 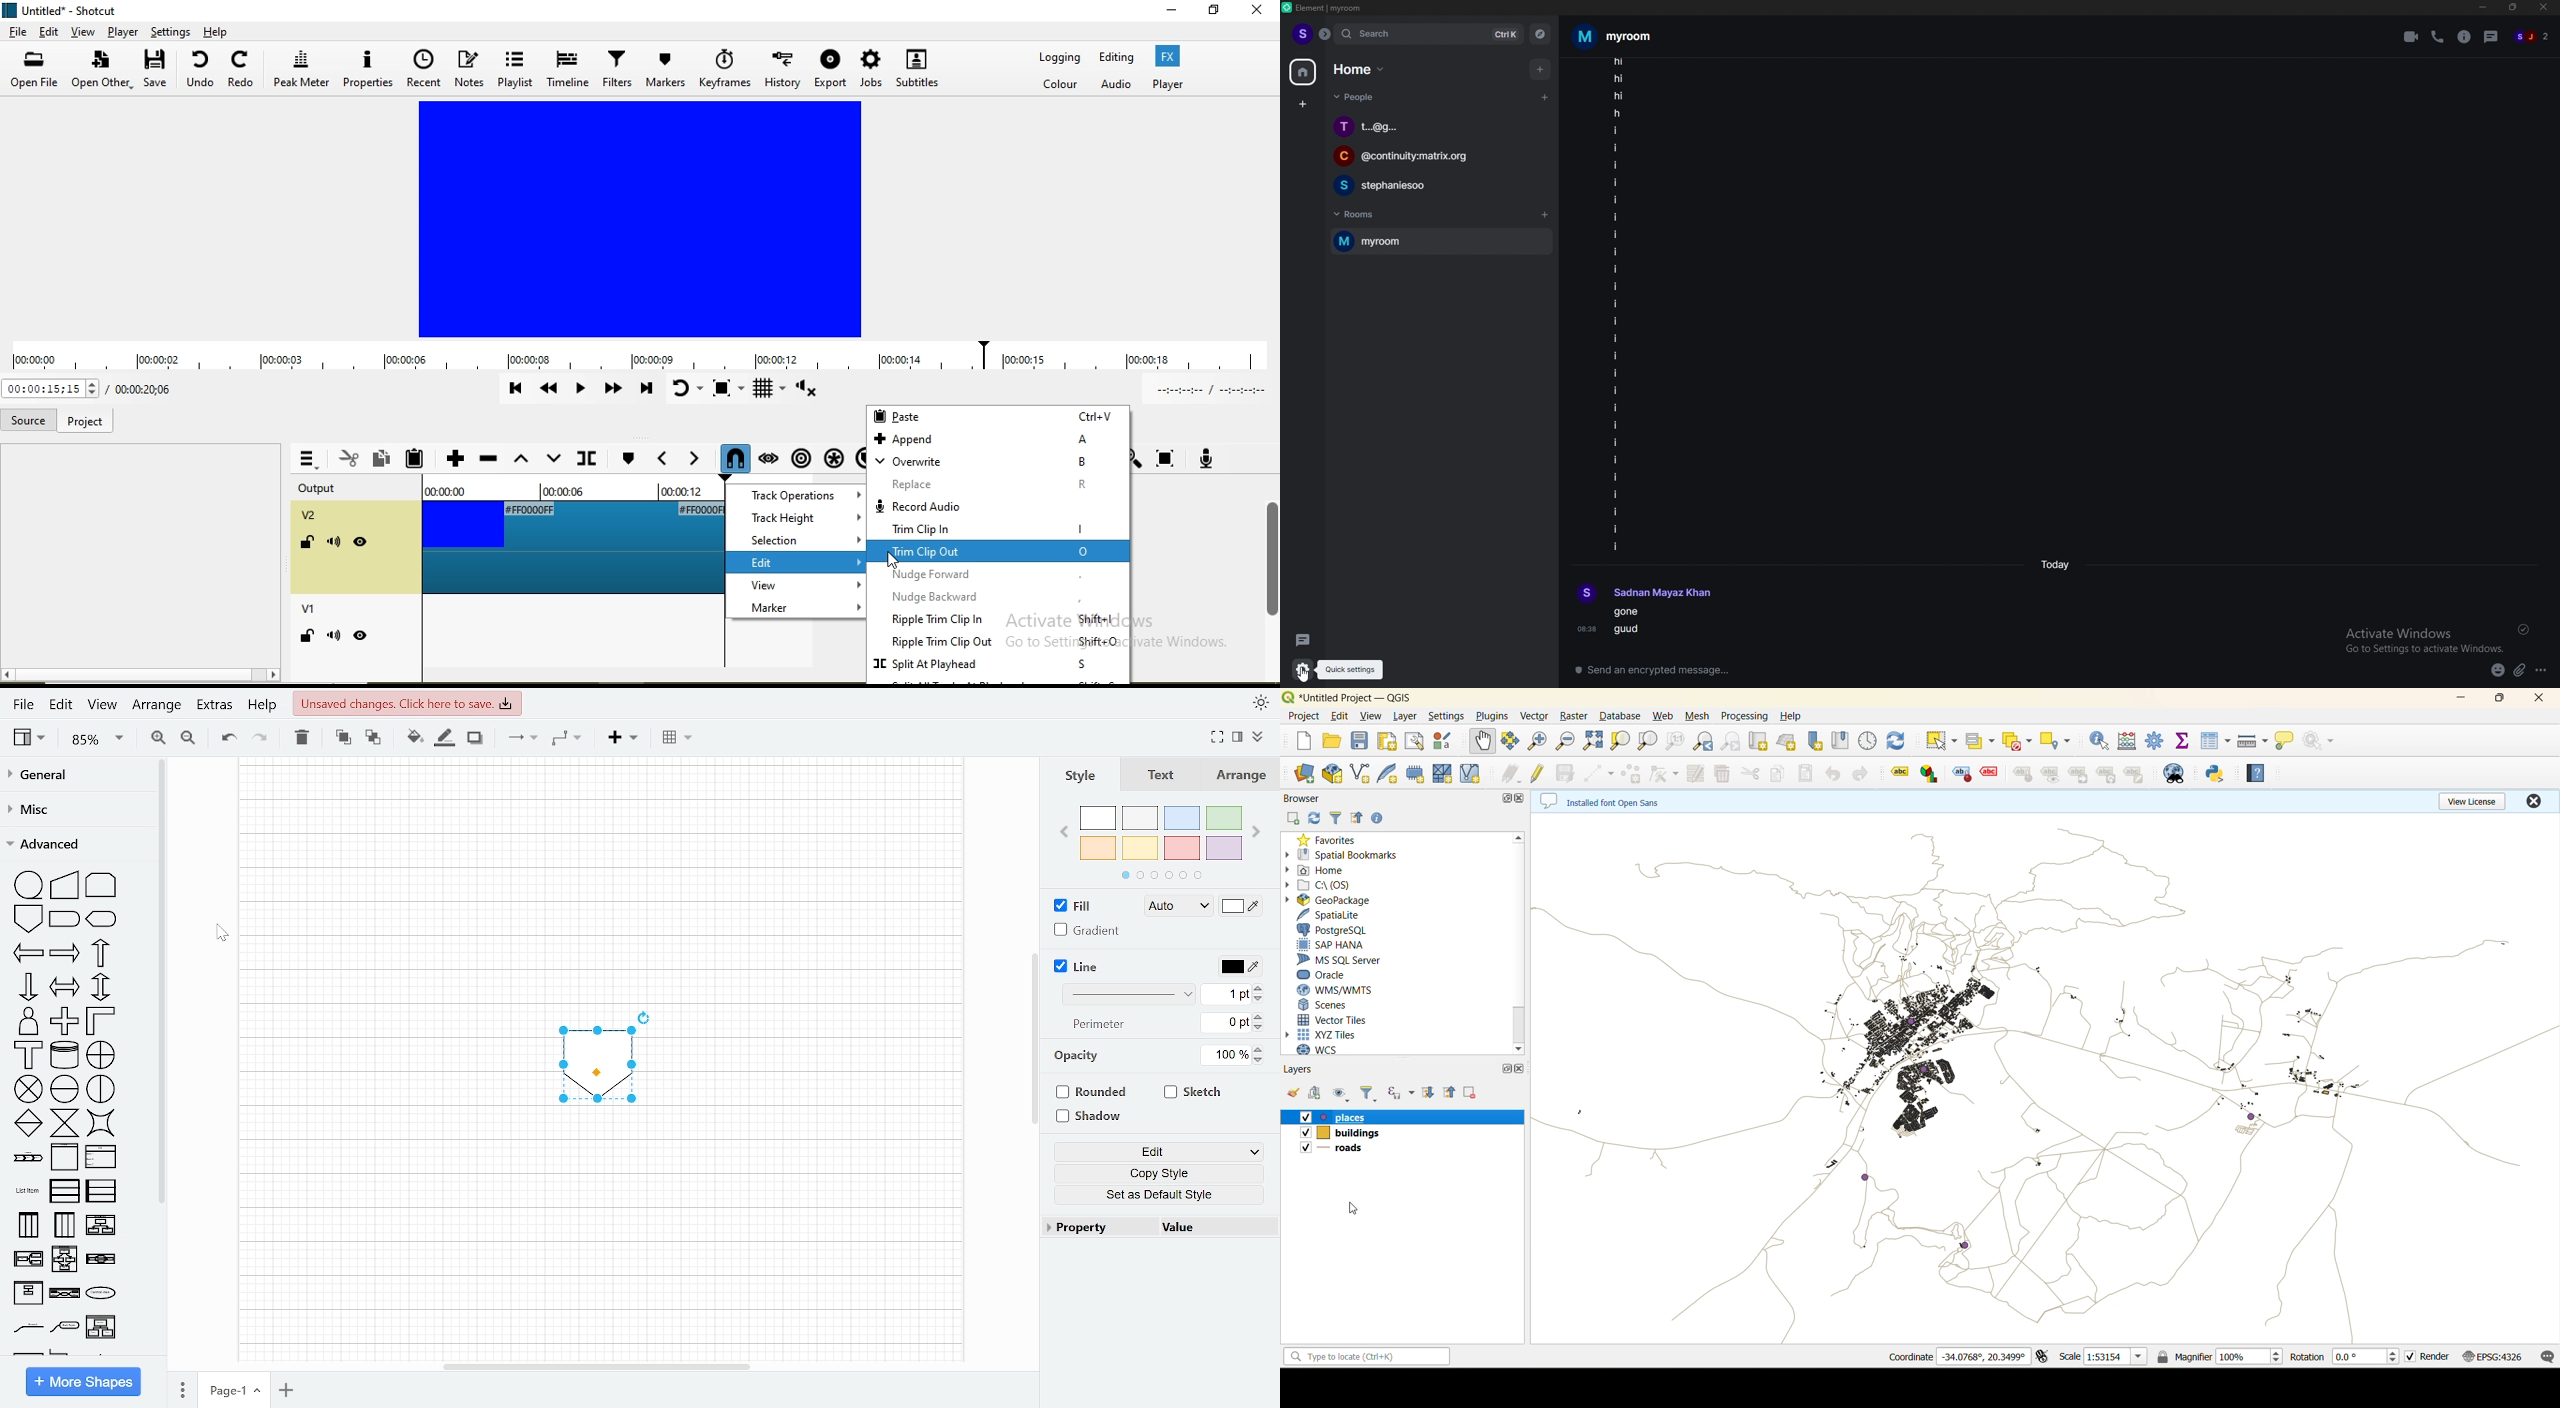 What do you see at coordinates (312, 517) in the screenshot?
I see `v2` at bounding box center [312, 517].